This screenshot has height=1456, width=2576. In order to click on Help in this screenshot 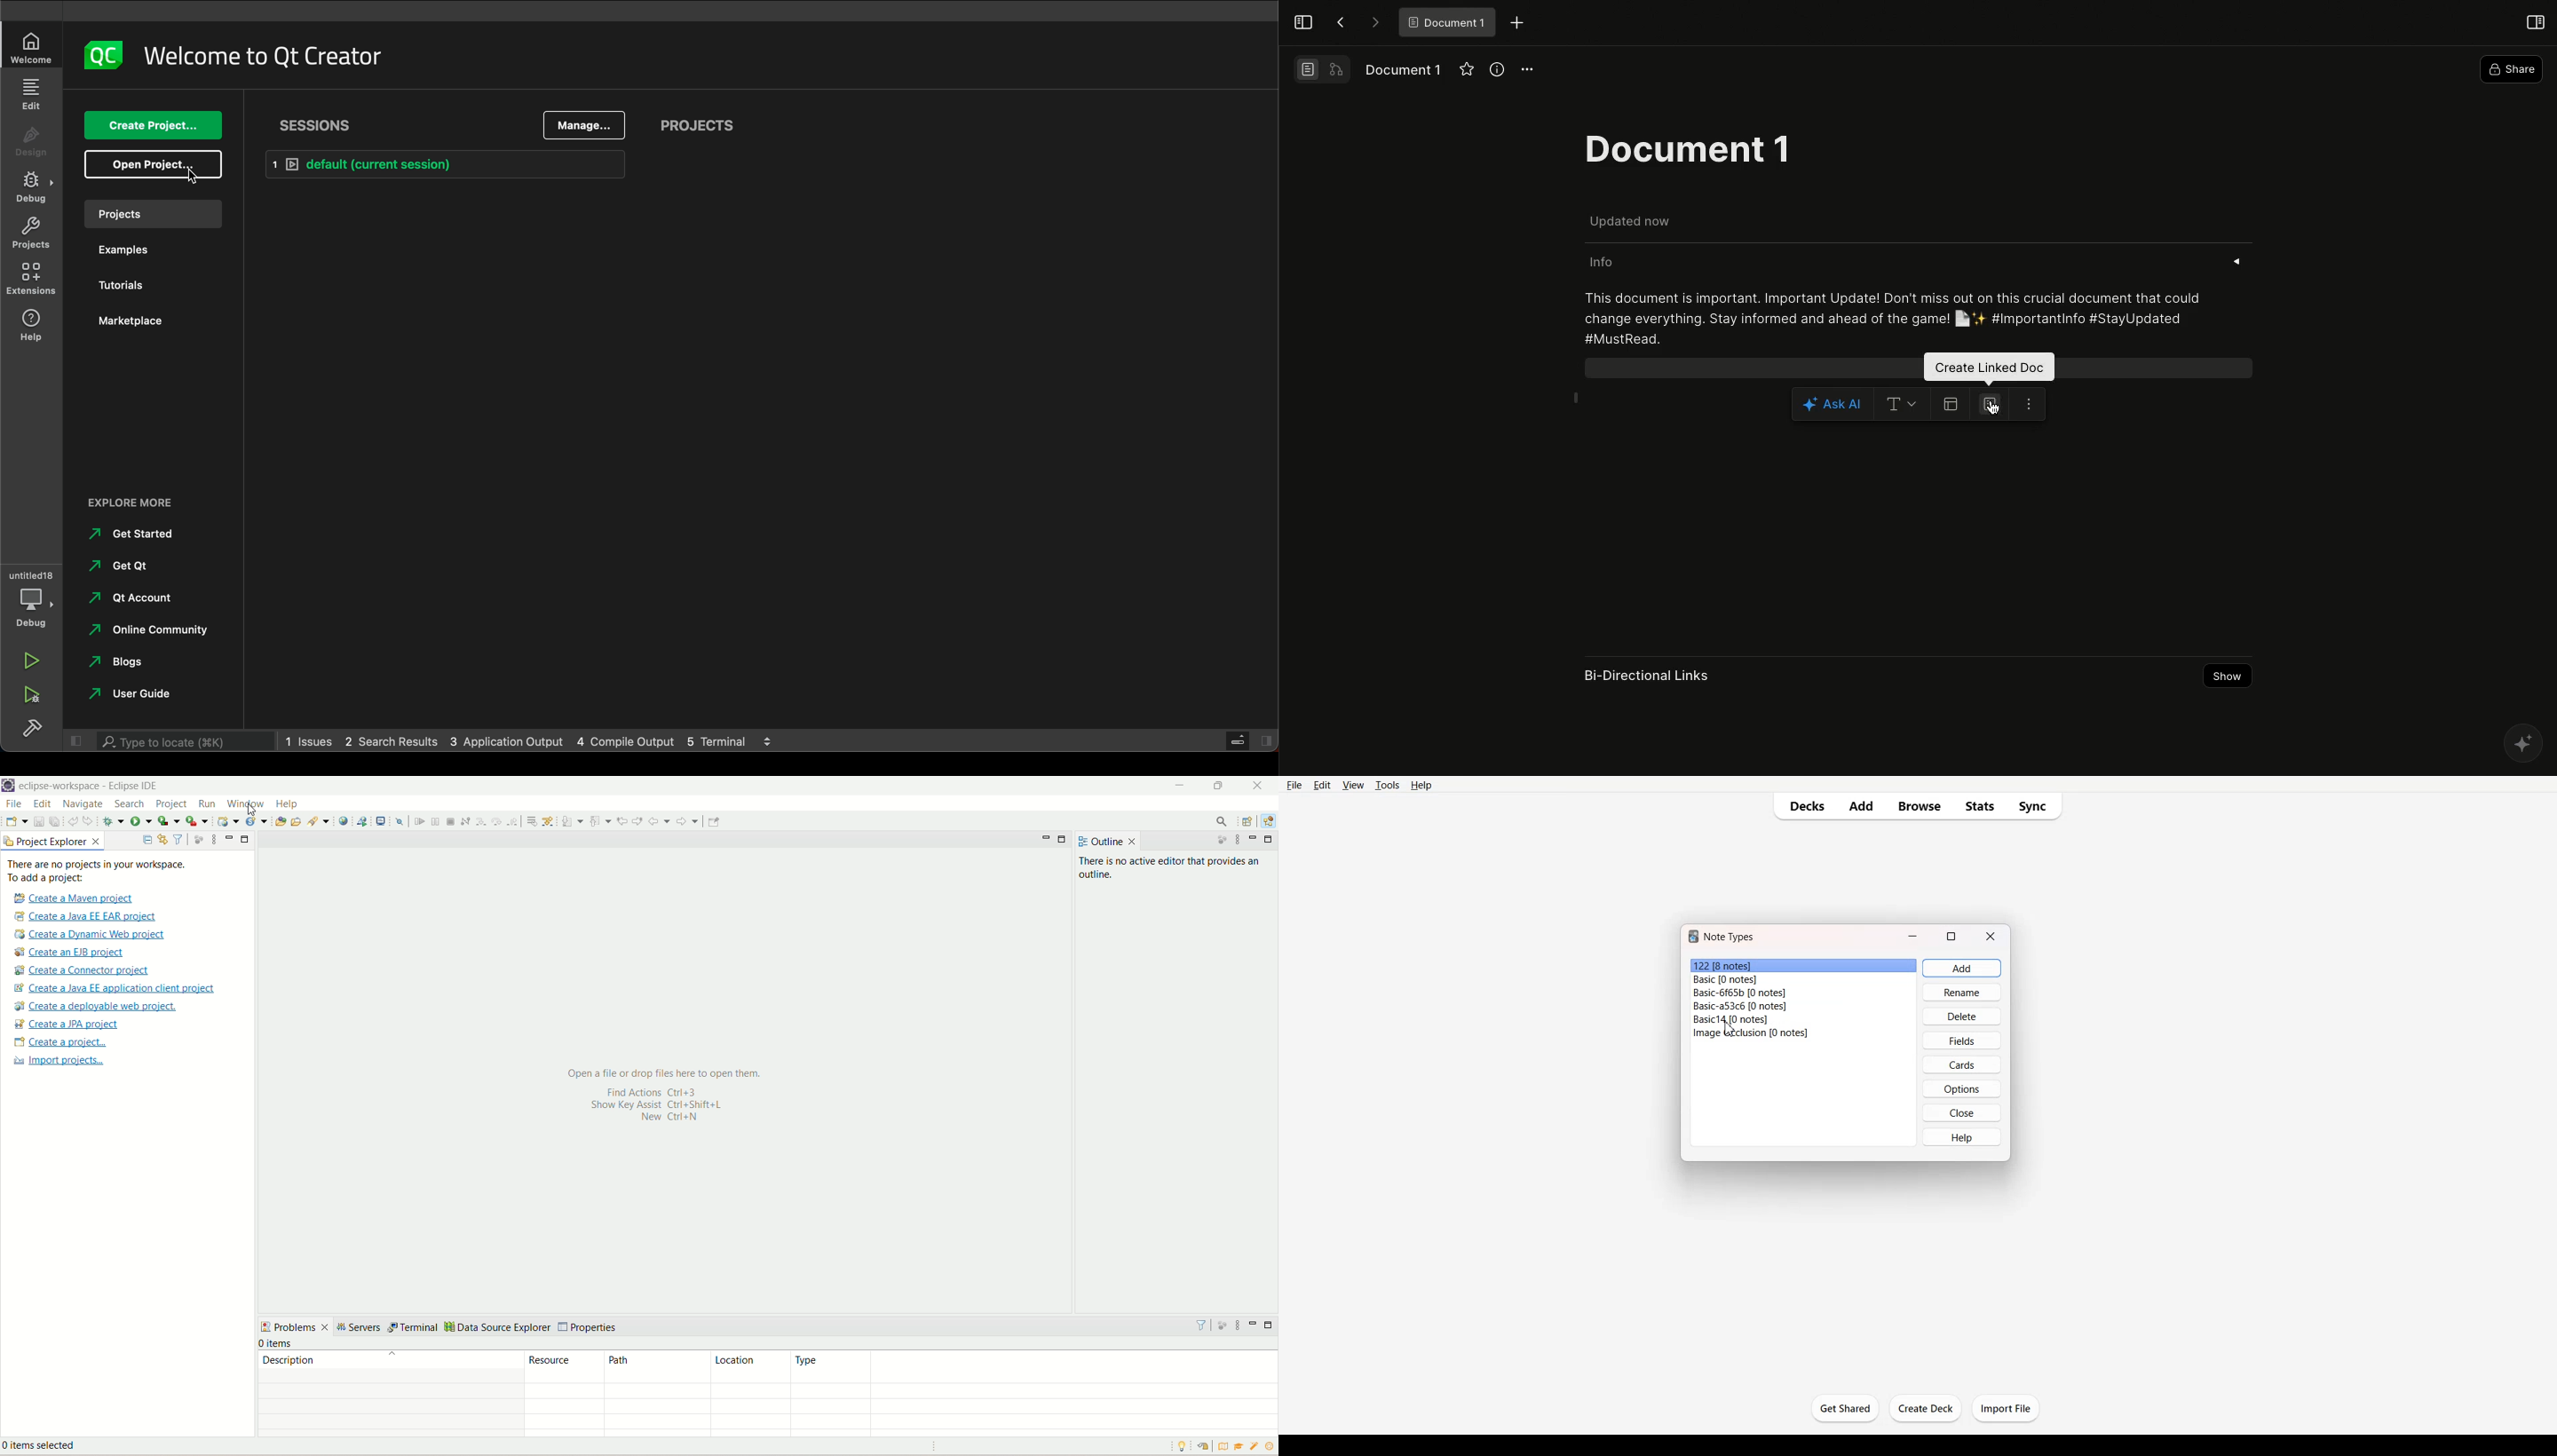, I will do `click(1960, 1137)`.